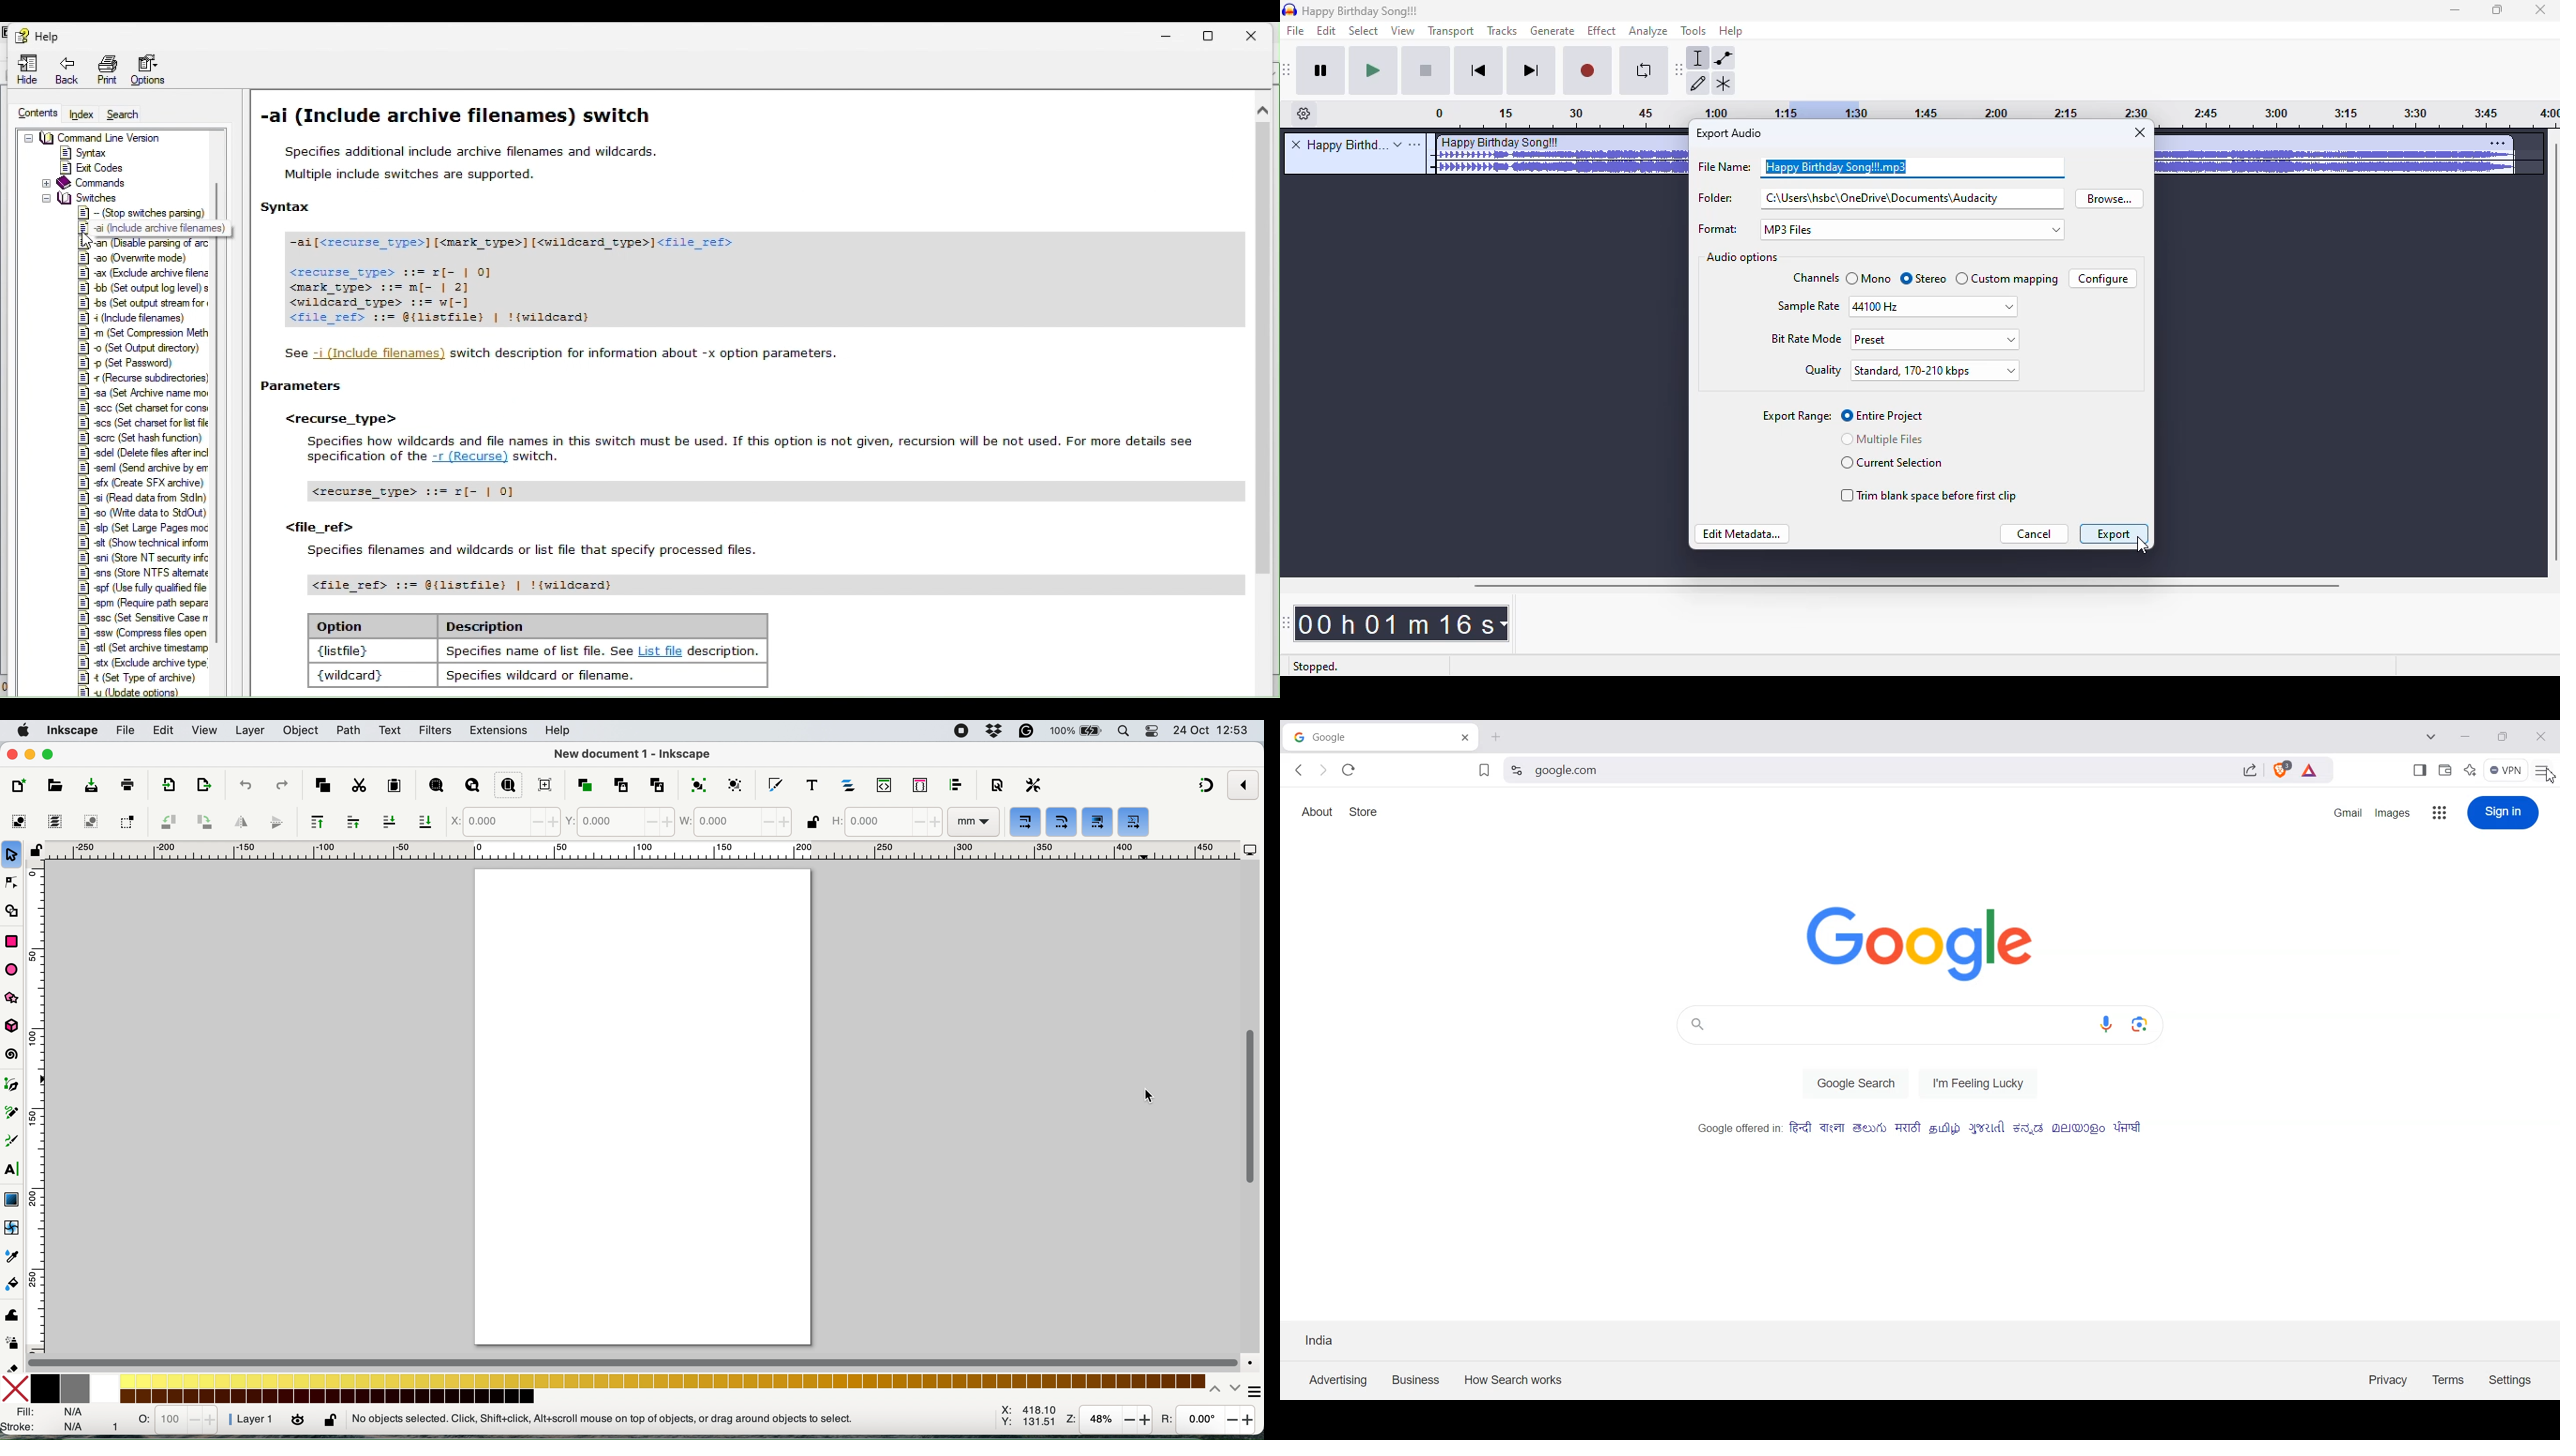  Describe the element at coordinates (91, 823) in the screenshot. I see `deselect any selected objects` at that location.